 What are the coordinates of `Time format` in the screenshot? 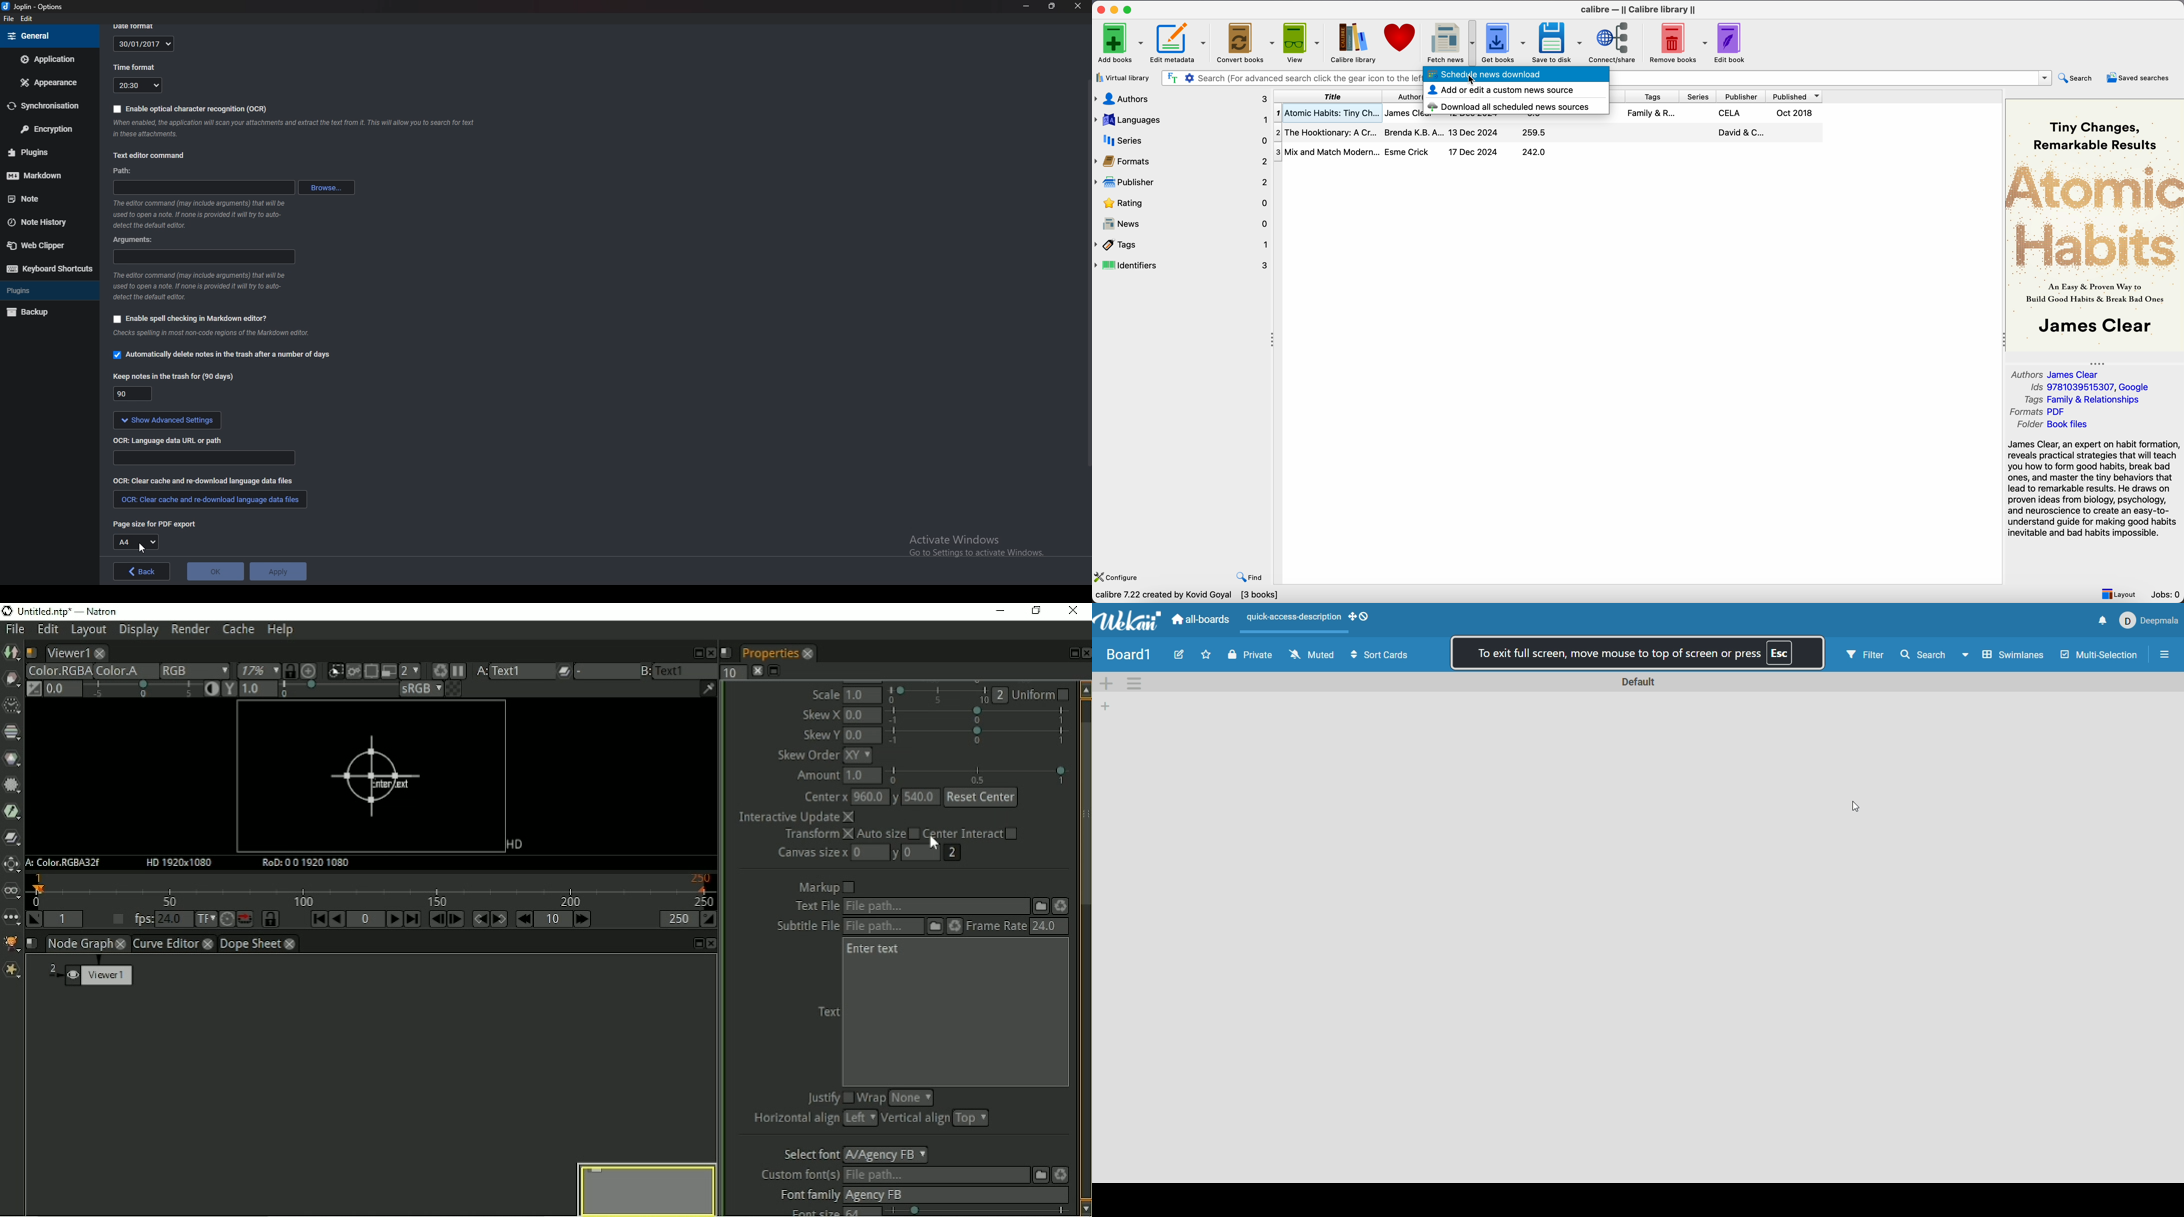 It's located at (135, 66).